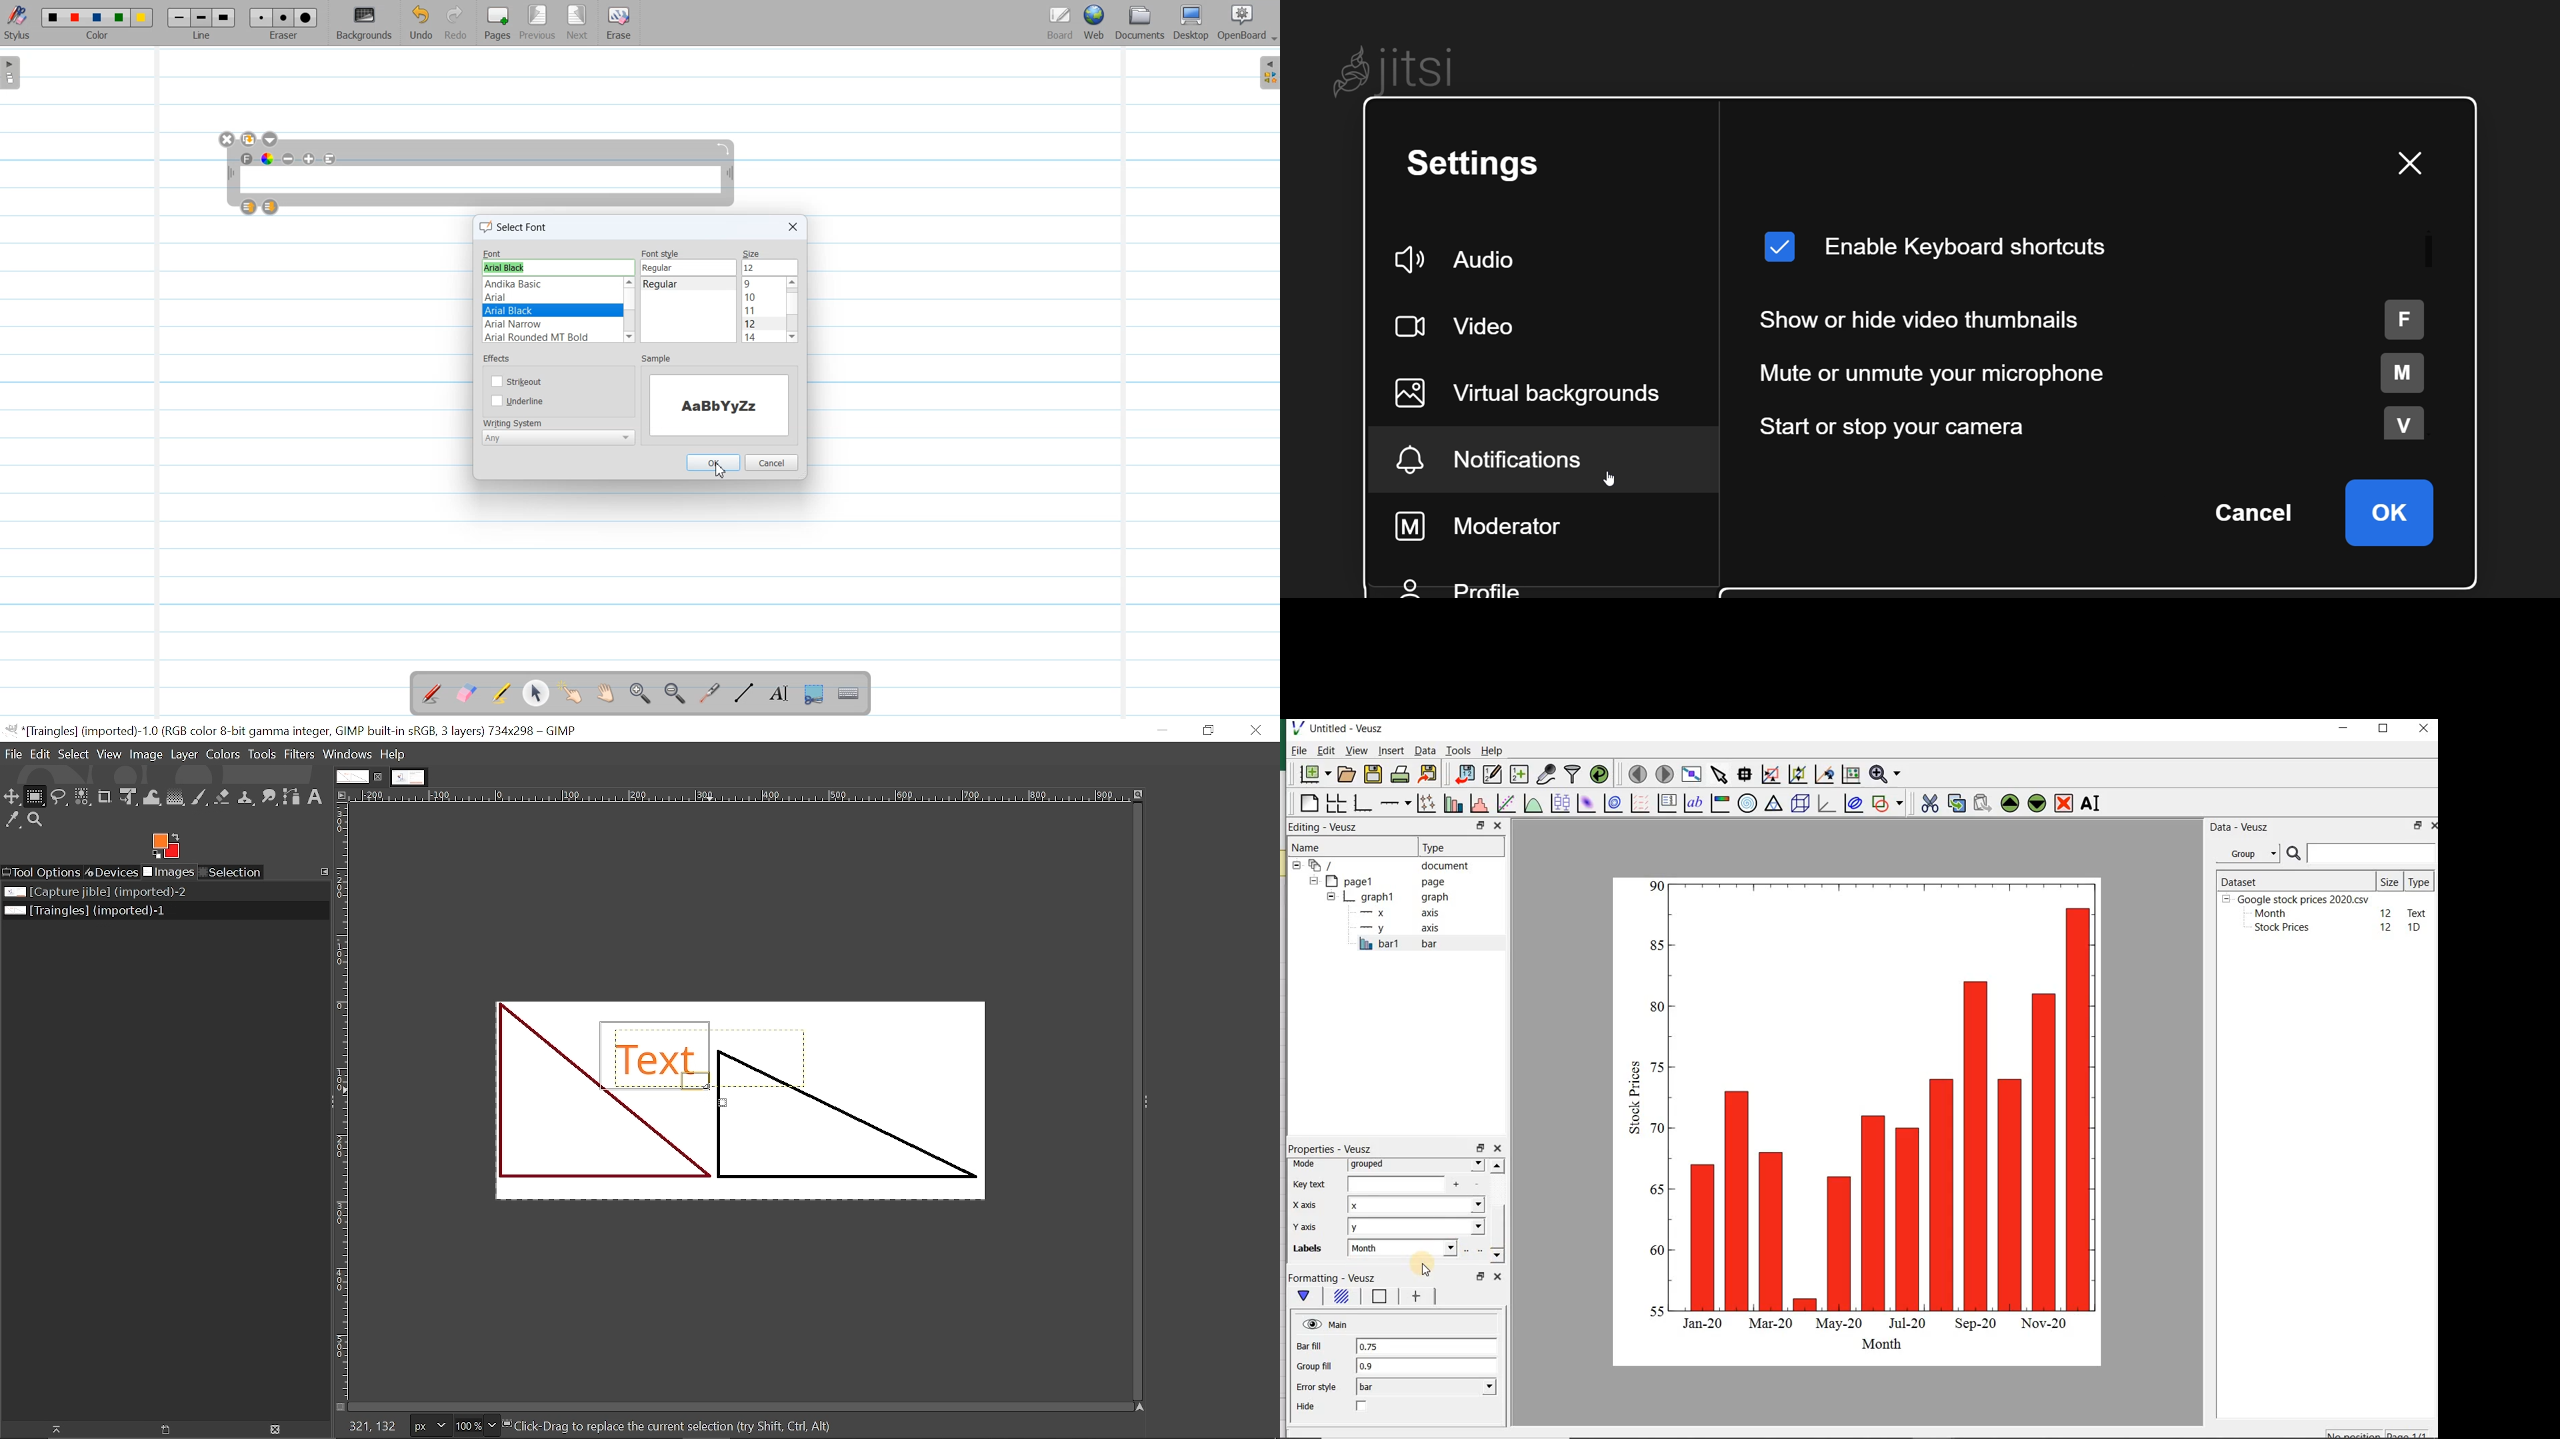 Image resolution: width=2576 pixels, height=1456 pixels. Describe the element at coordinates (1888, 775) in the screenshot. I see `zoom function menus` at that location.